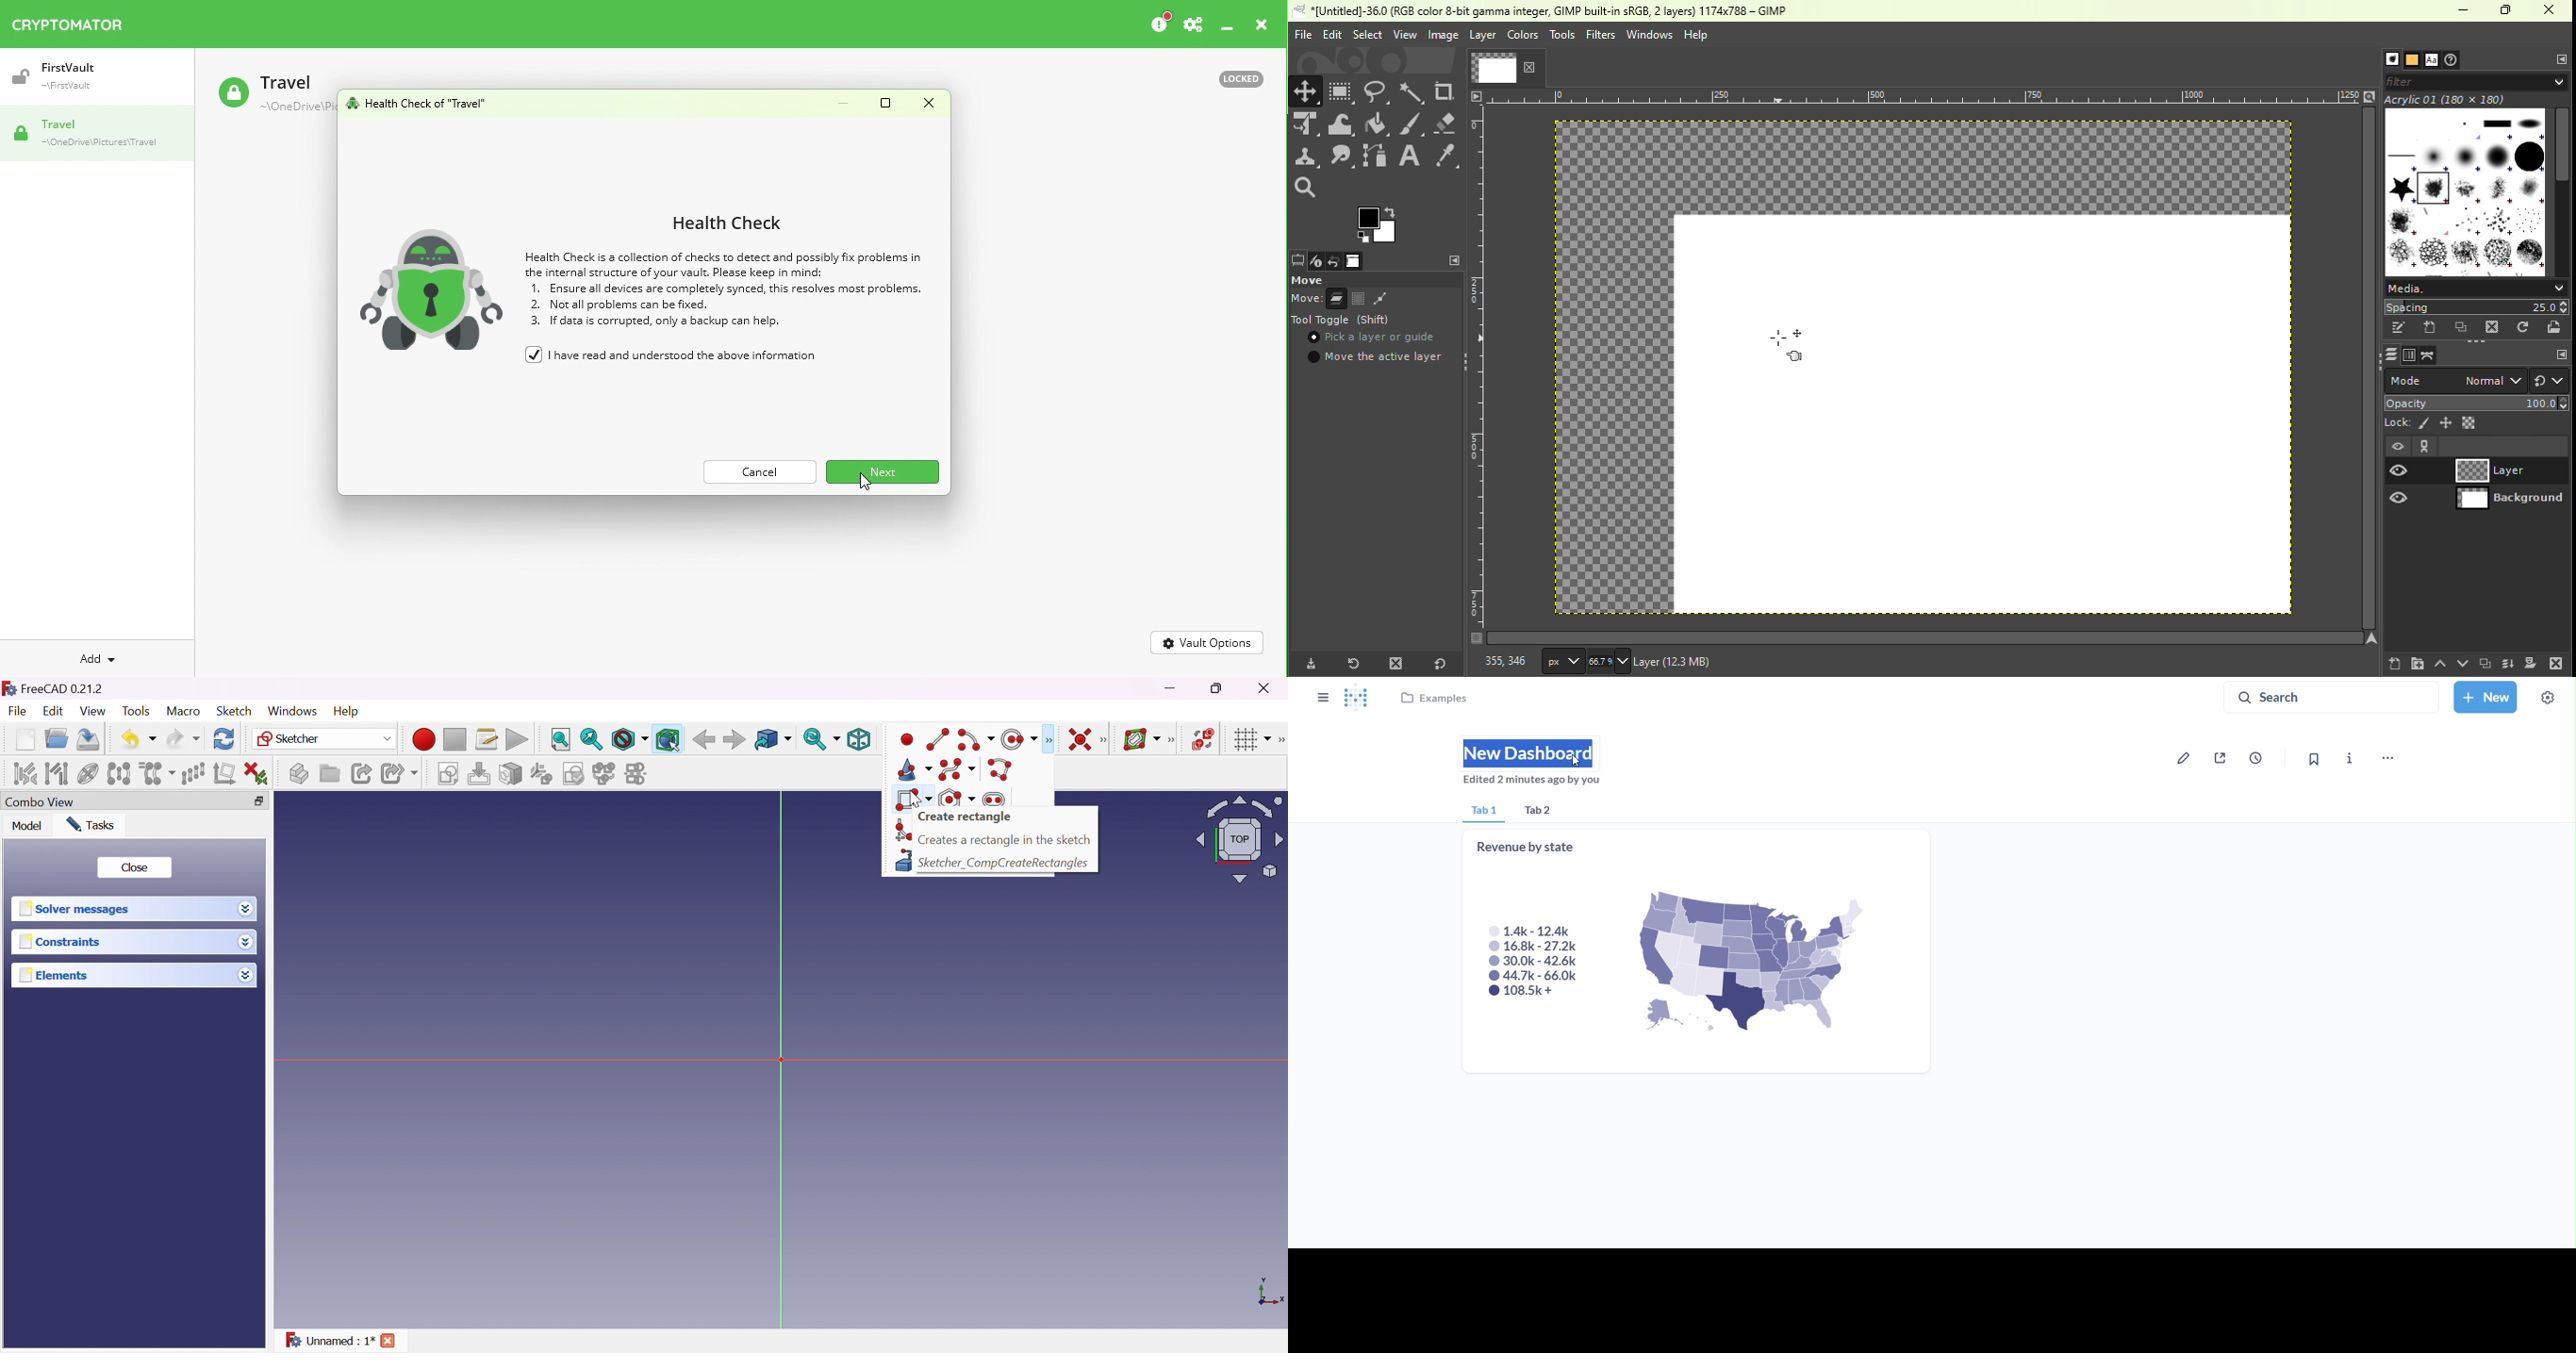  Describe the element at coordinates (399, 774) in the screenshot. I see `Make sub-link` at that location.